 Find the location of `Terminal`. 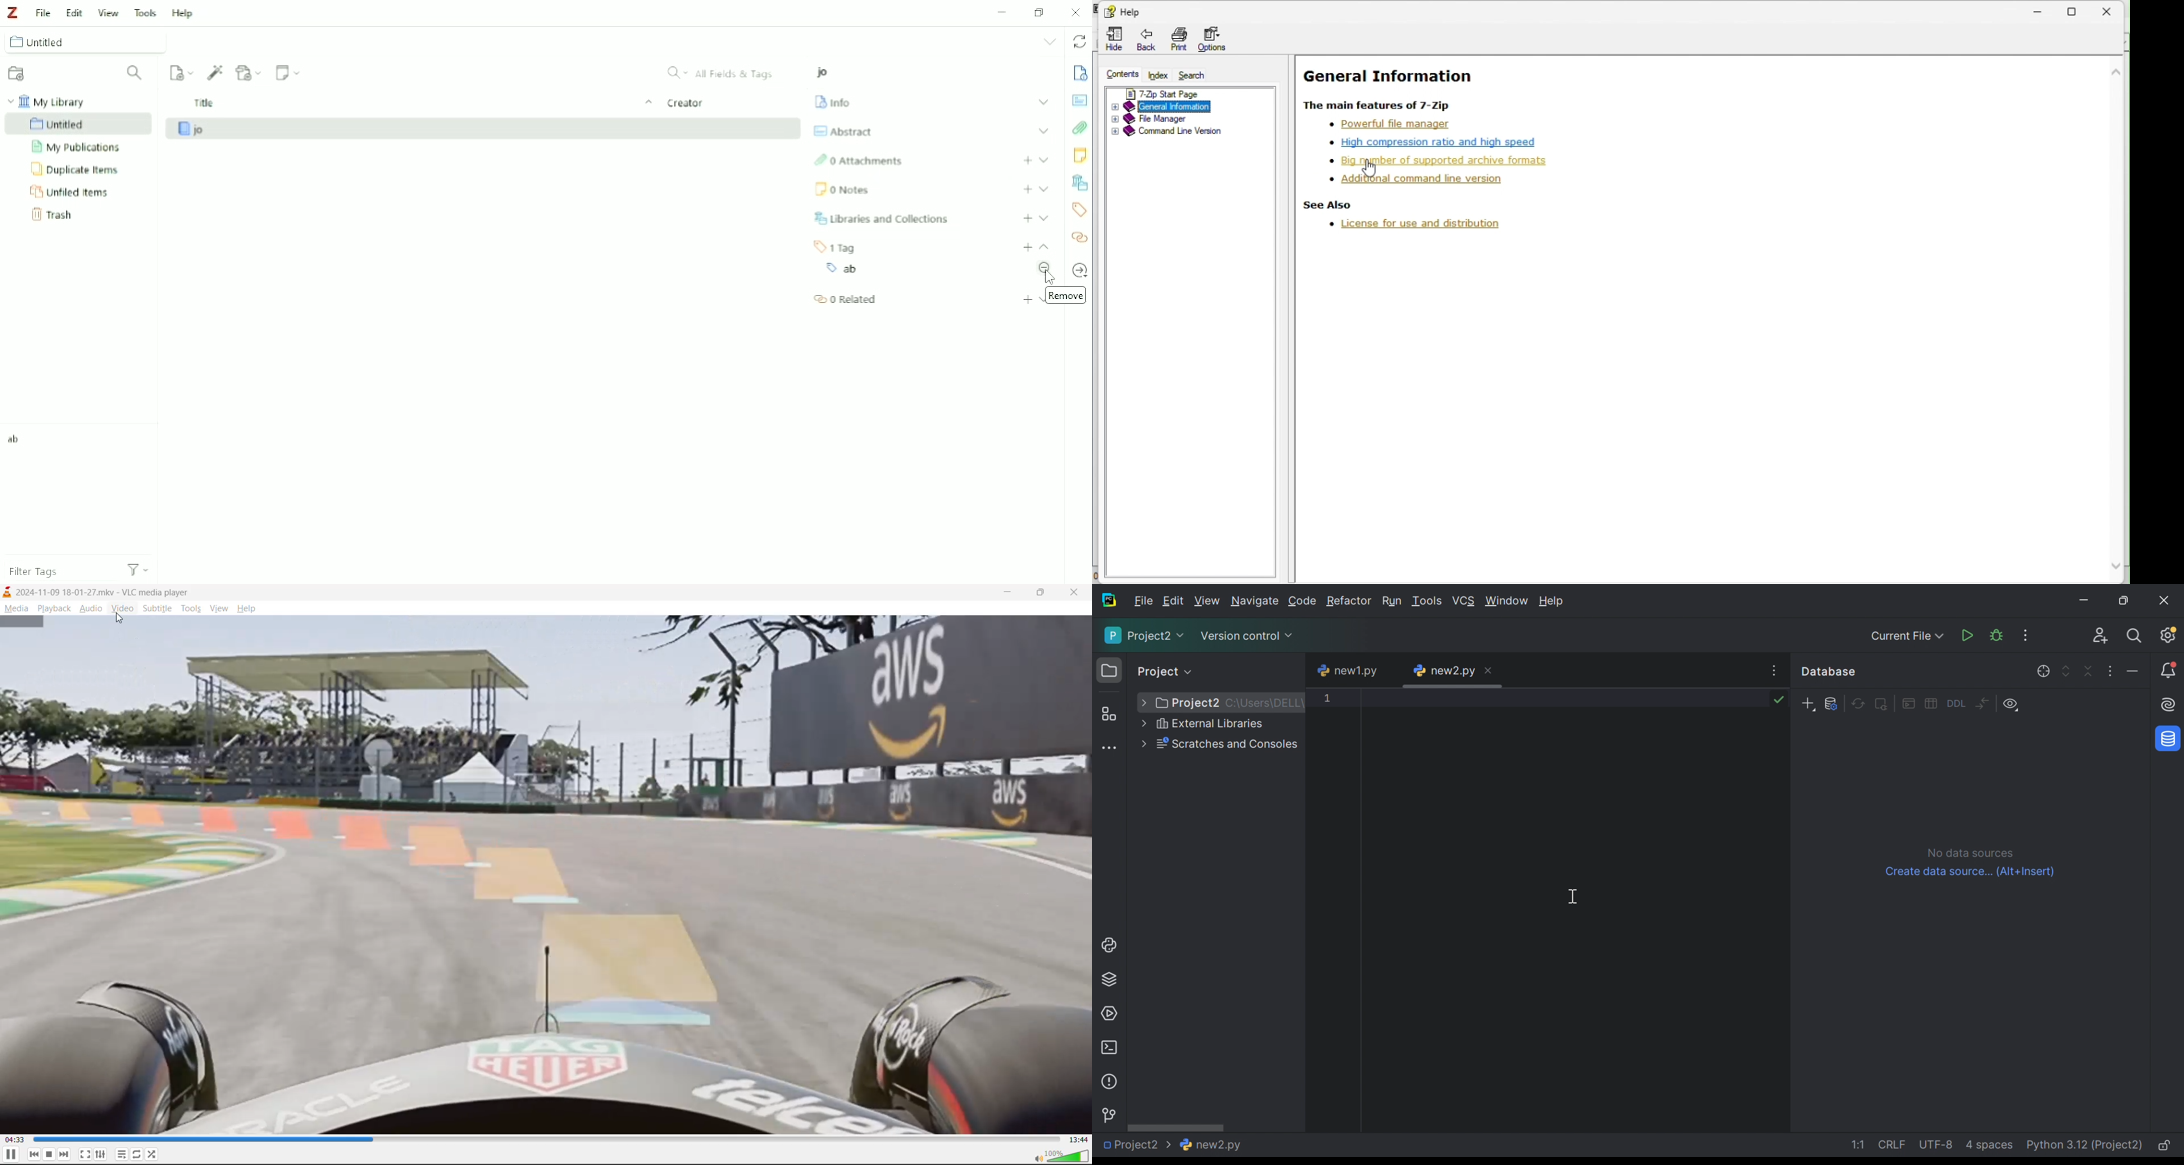

Terminal is located at coordinates (1109, 1048).